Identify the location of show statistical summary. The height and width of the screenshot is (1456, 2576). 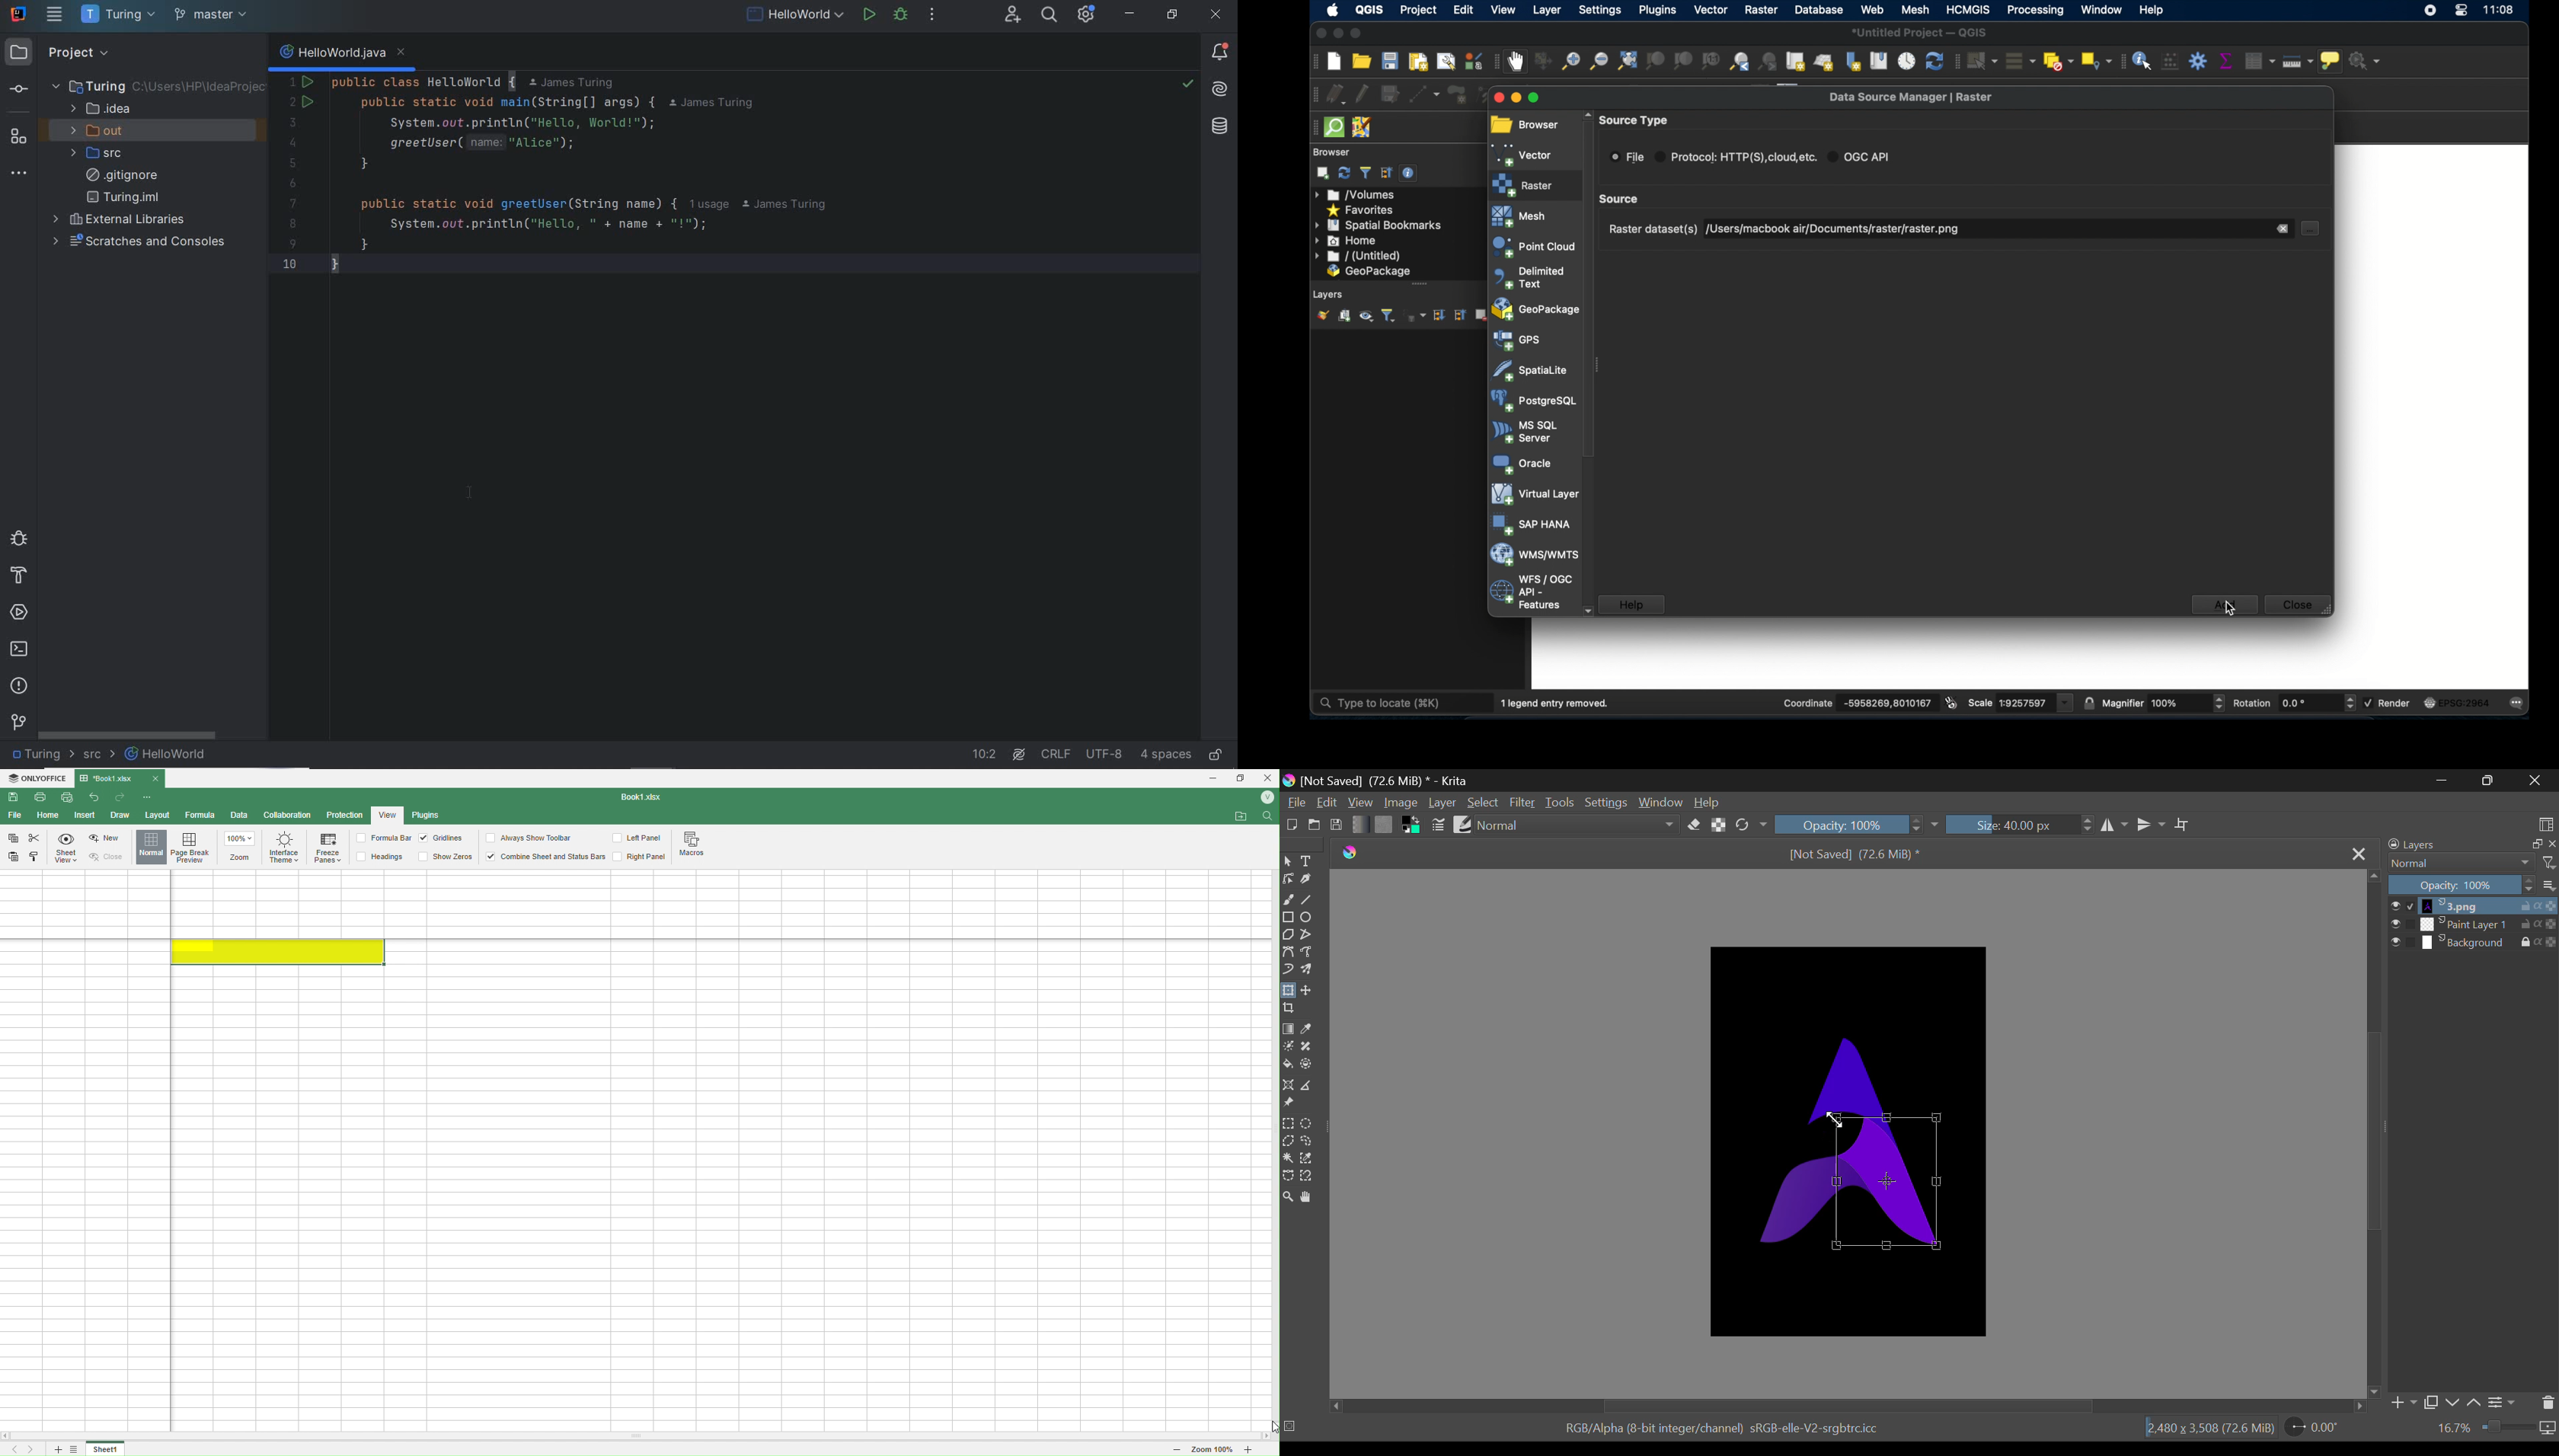
(2225, 61).